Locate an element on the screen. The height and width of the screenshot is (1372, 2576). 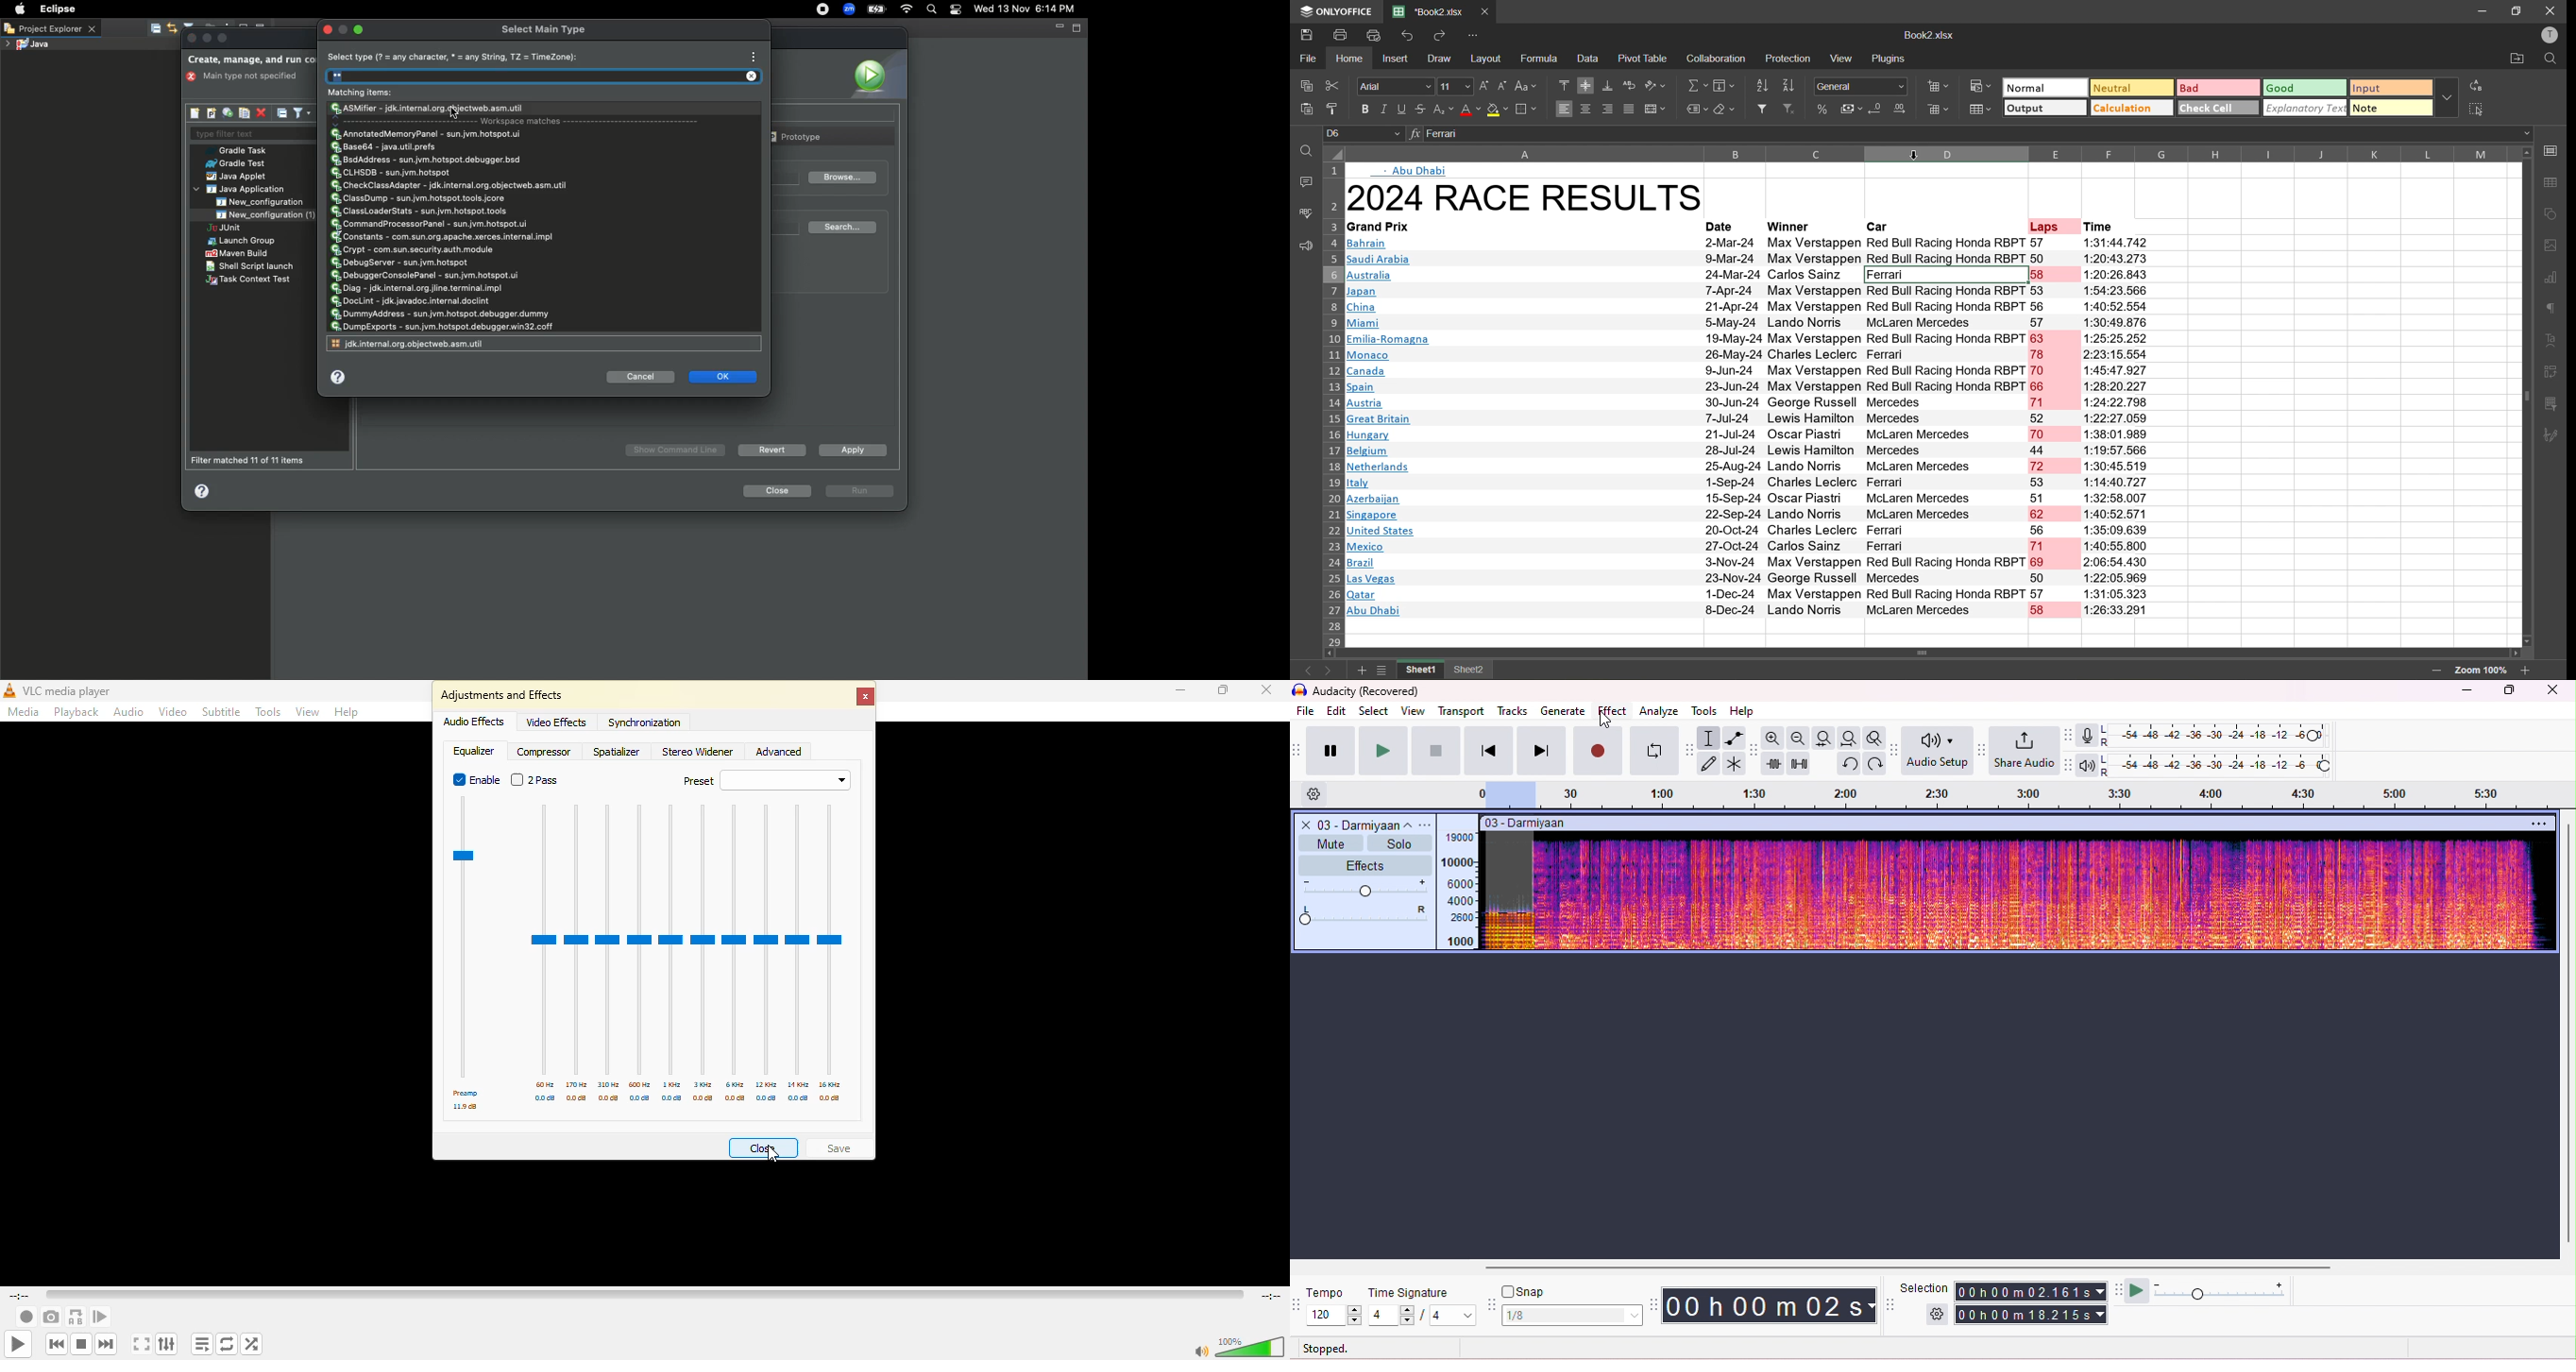
mute is located at coordinates (1198, 1352).